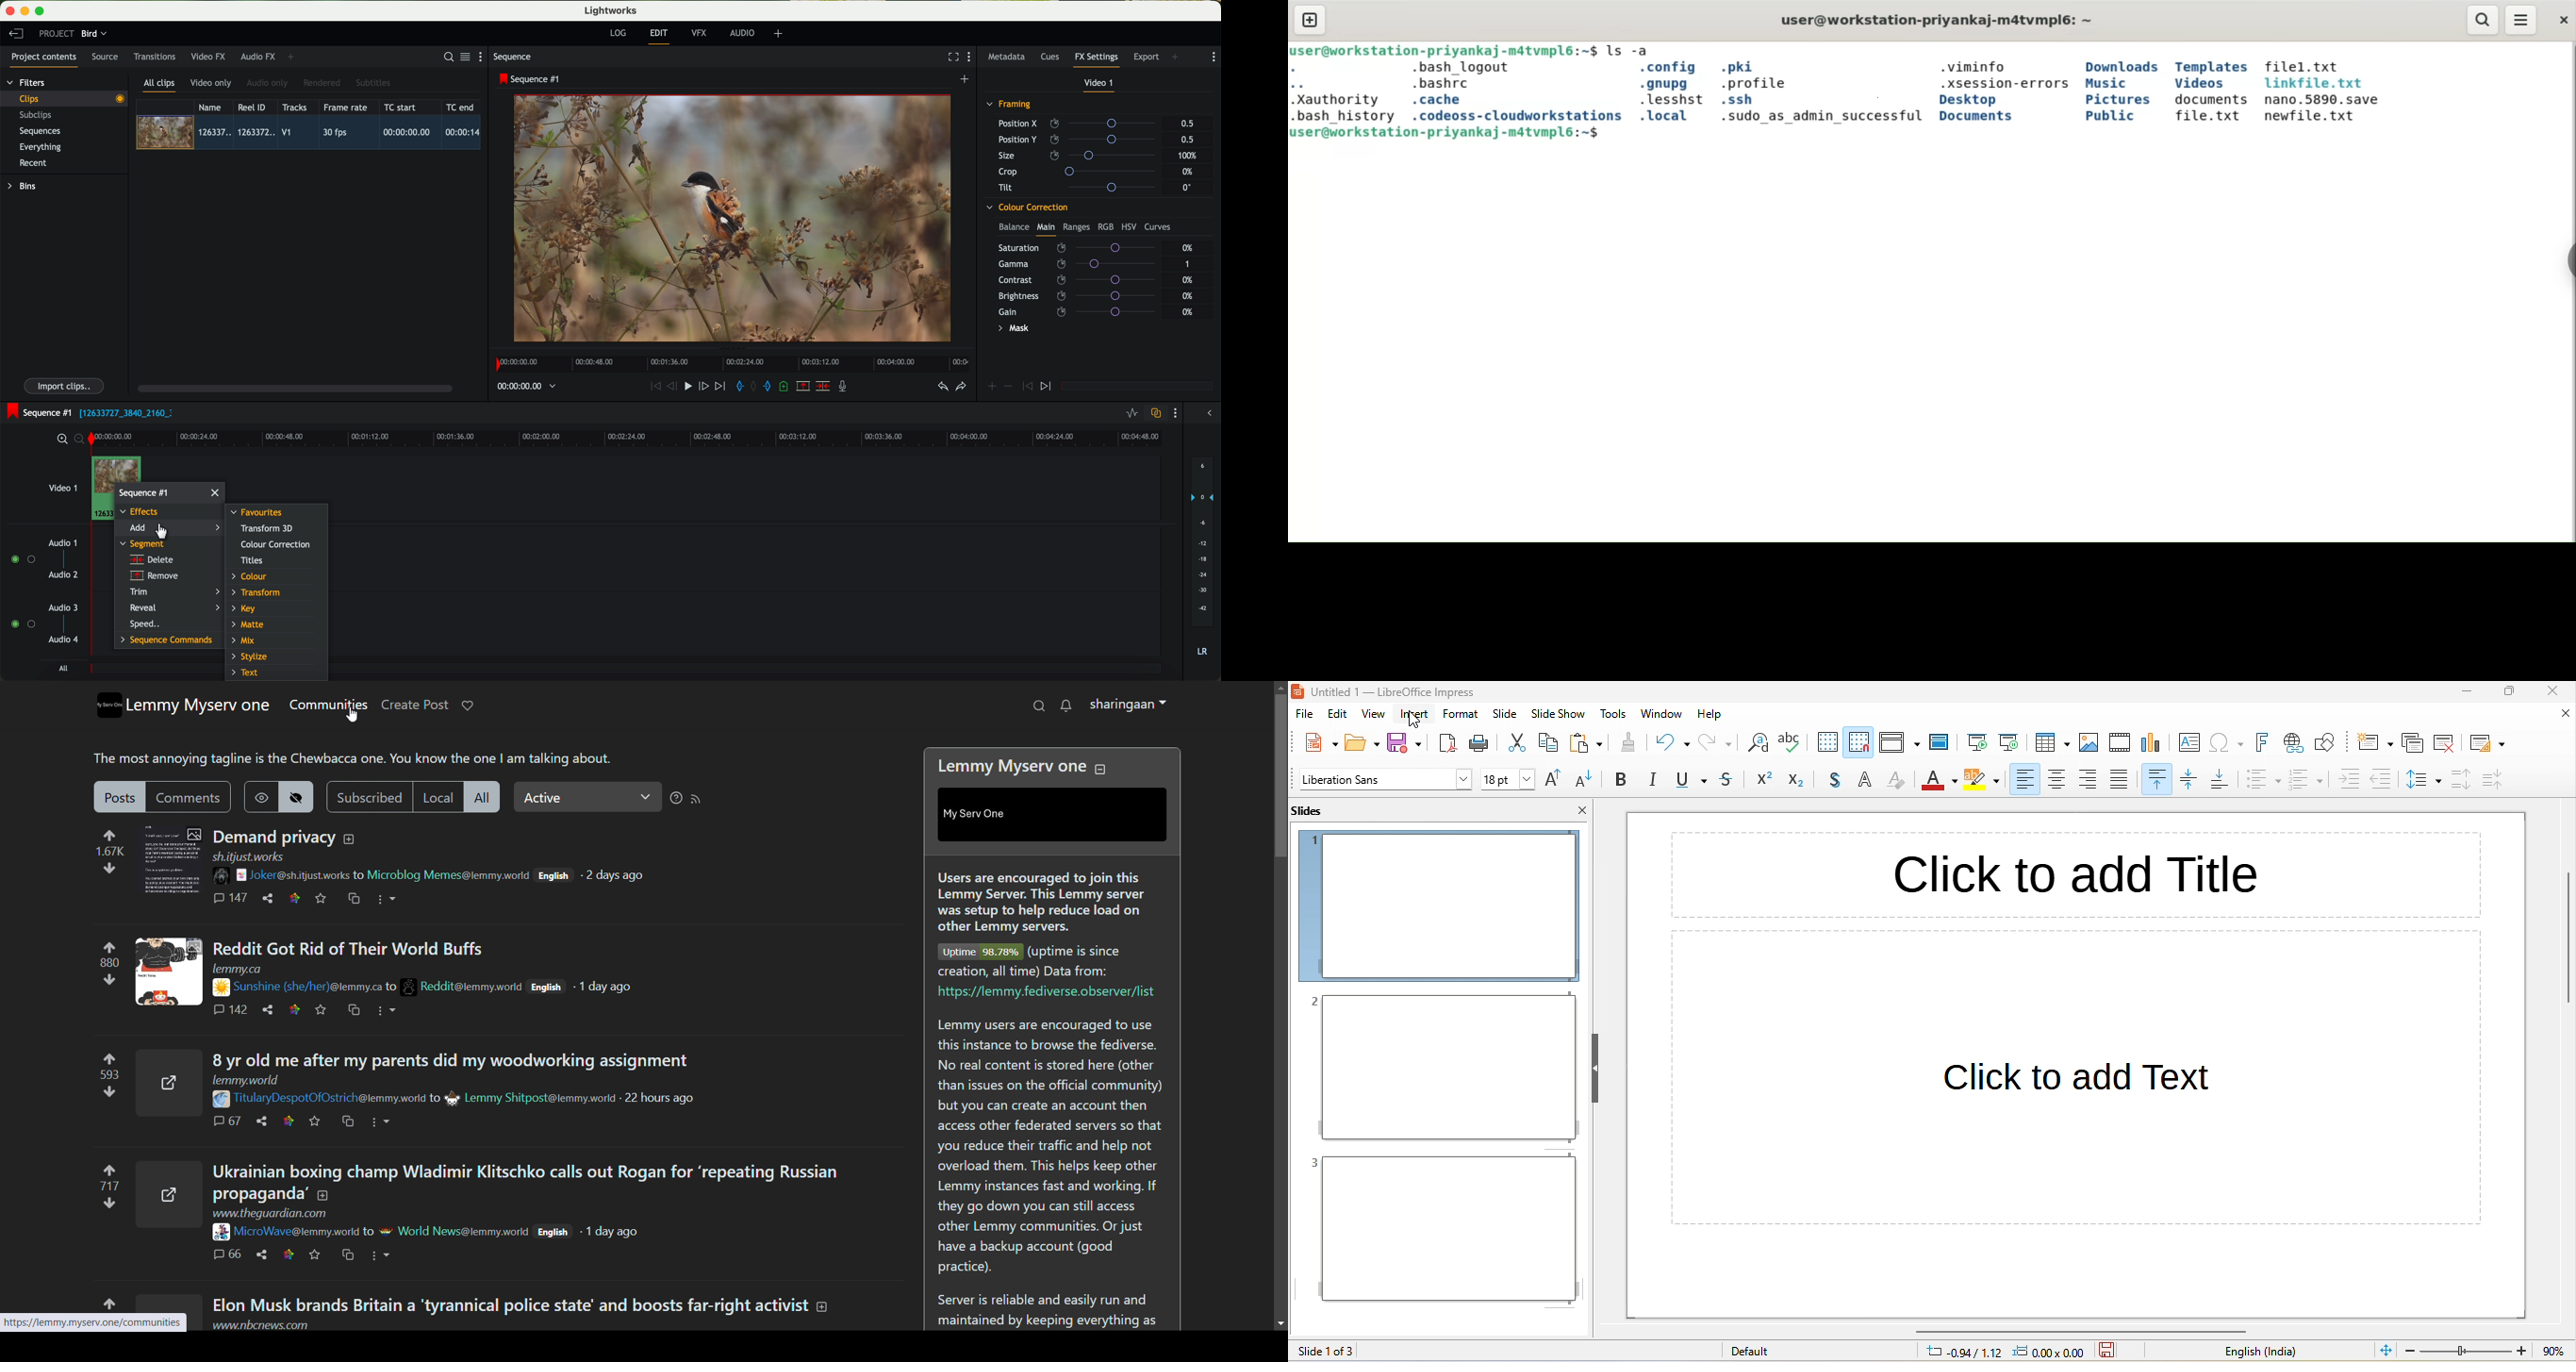  Describe the element at coordinates (2447, 741) in the screenshot. I see `delete slide` at that location.